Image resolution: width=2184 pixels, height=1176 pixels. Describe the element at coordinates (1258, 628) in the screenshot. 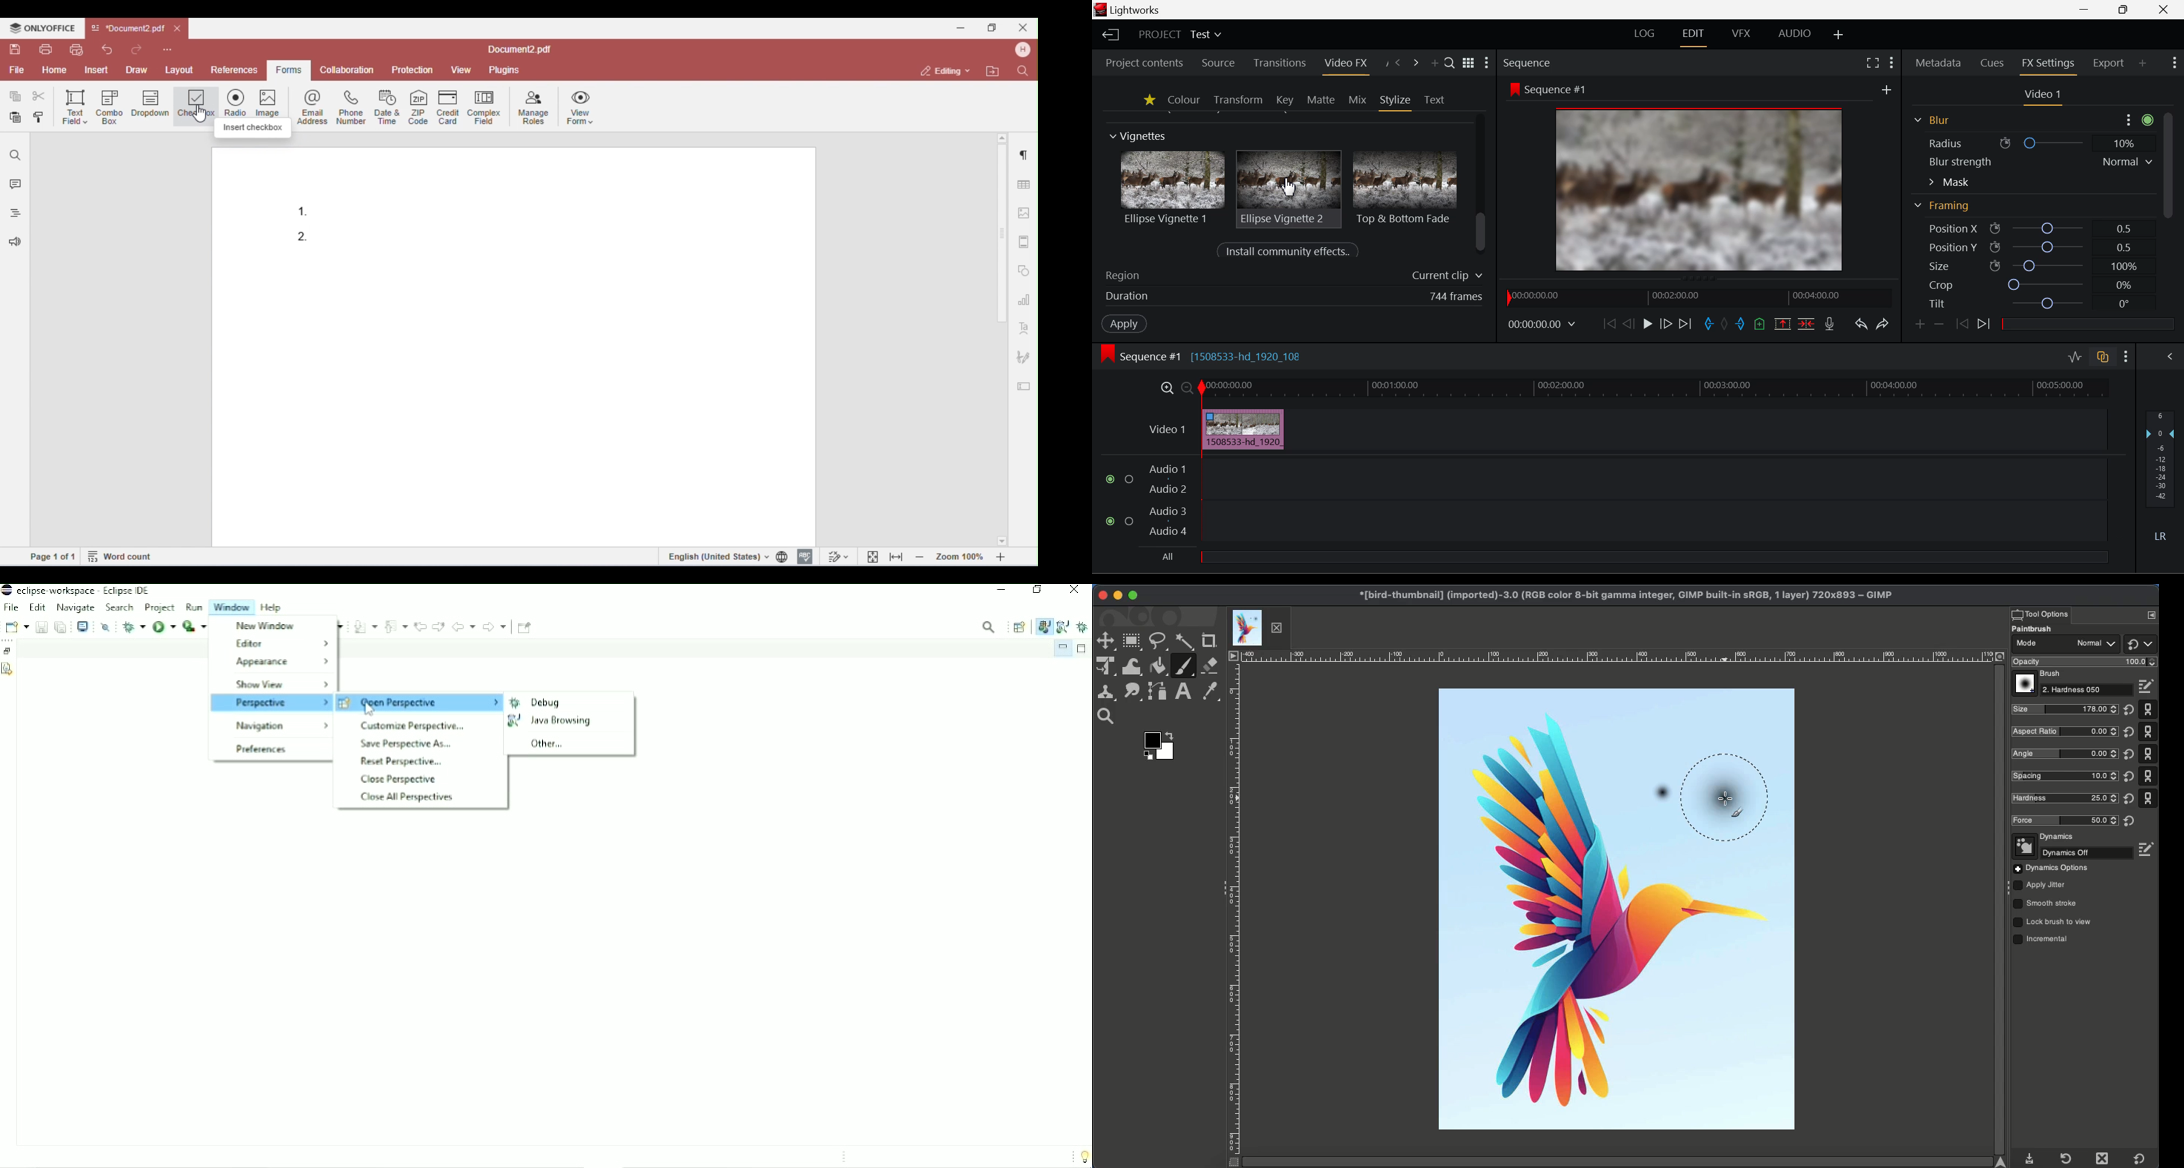

I see `Tab` at that location.